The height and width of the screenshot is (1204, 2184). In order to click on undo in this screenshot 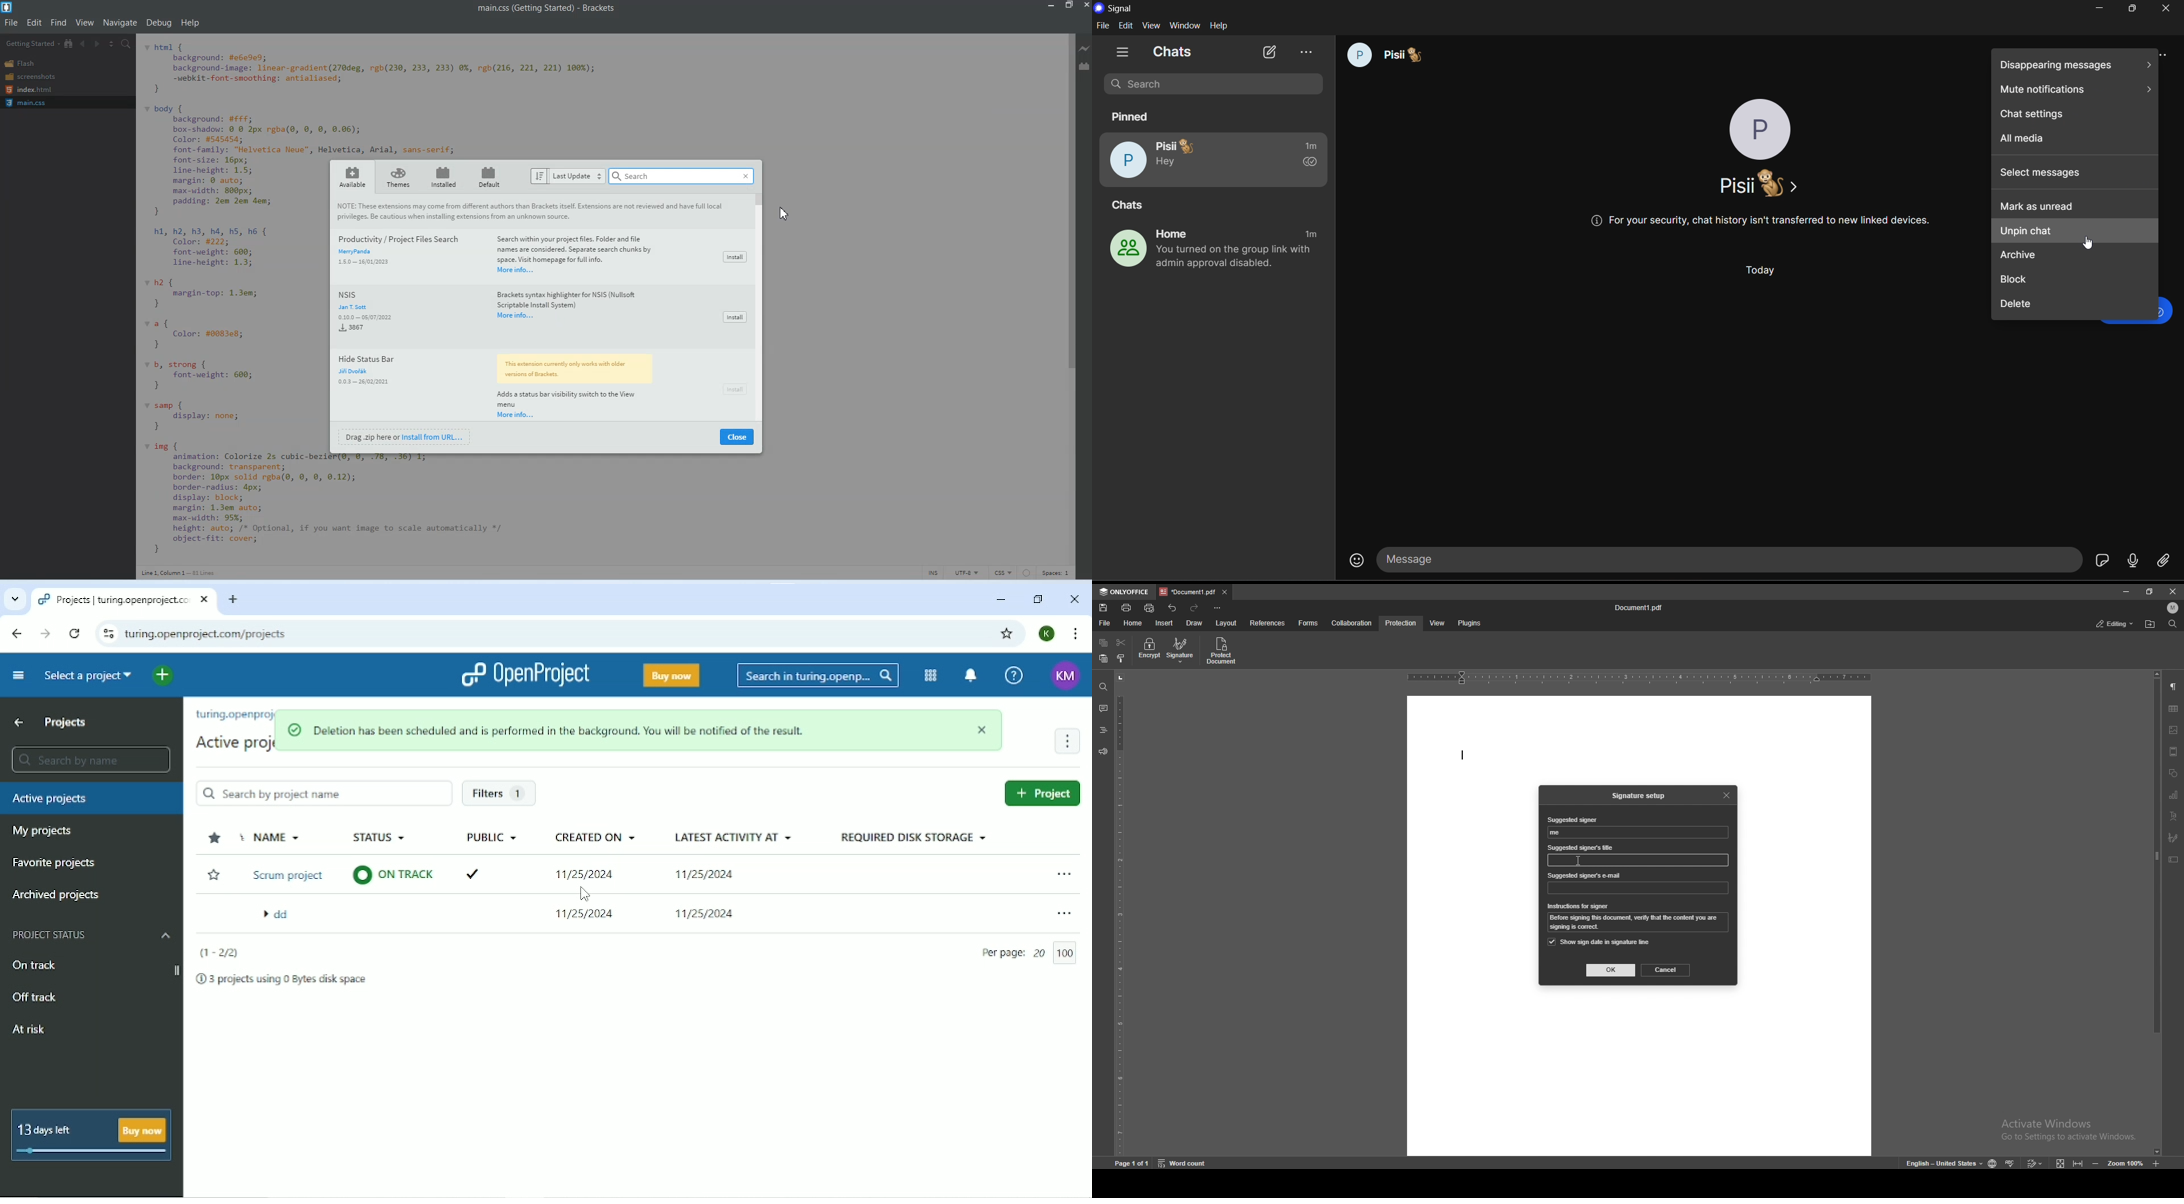, I will do `click(1173, 608)`.